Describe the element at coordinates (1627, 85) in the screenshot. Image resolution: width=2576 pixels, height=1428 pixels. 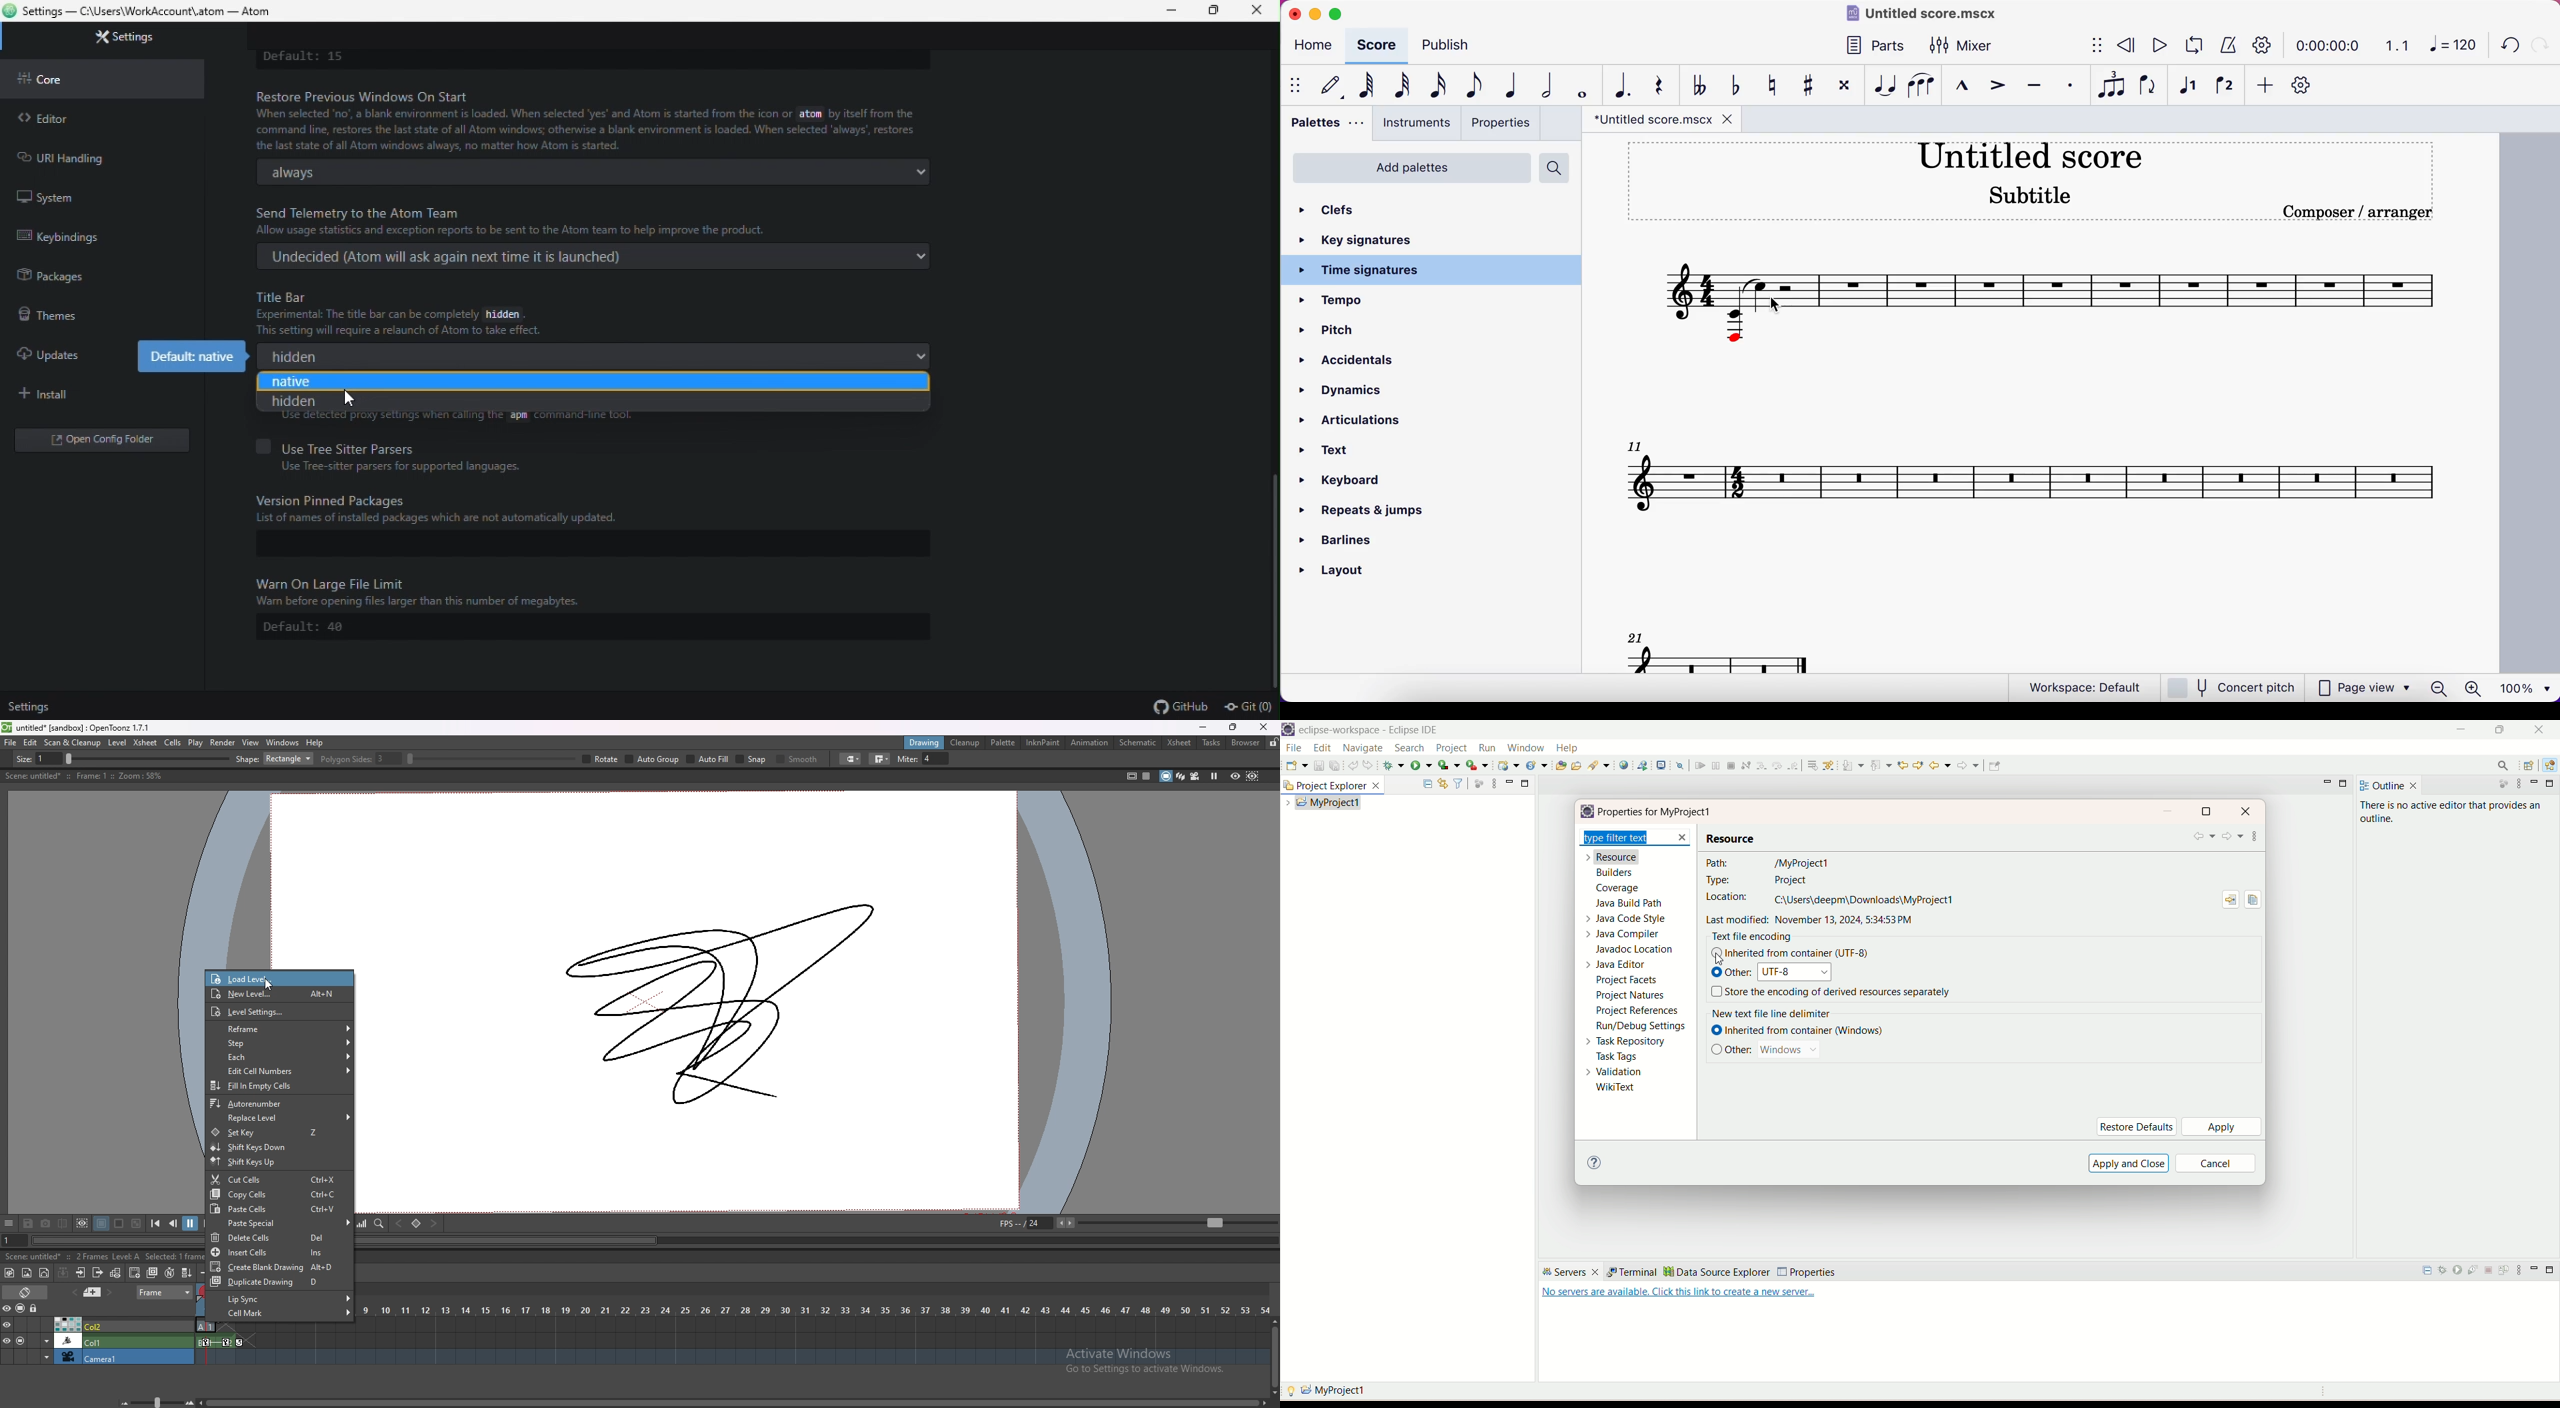
I see `augmentation dot` at that location.